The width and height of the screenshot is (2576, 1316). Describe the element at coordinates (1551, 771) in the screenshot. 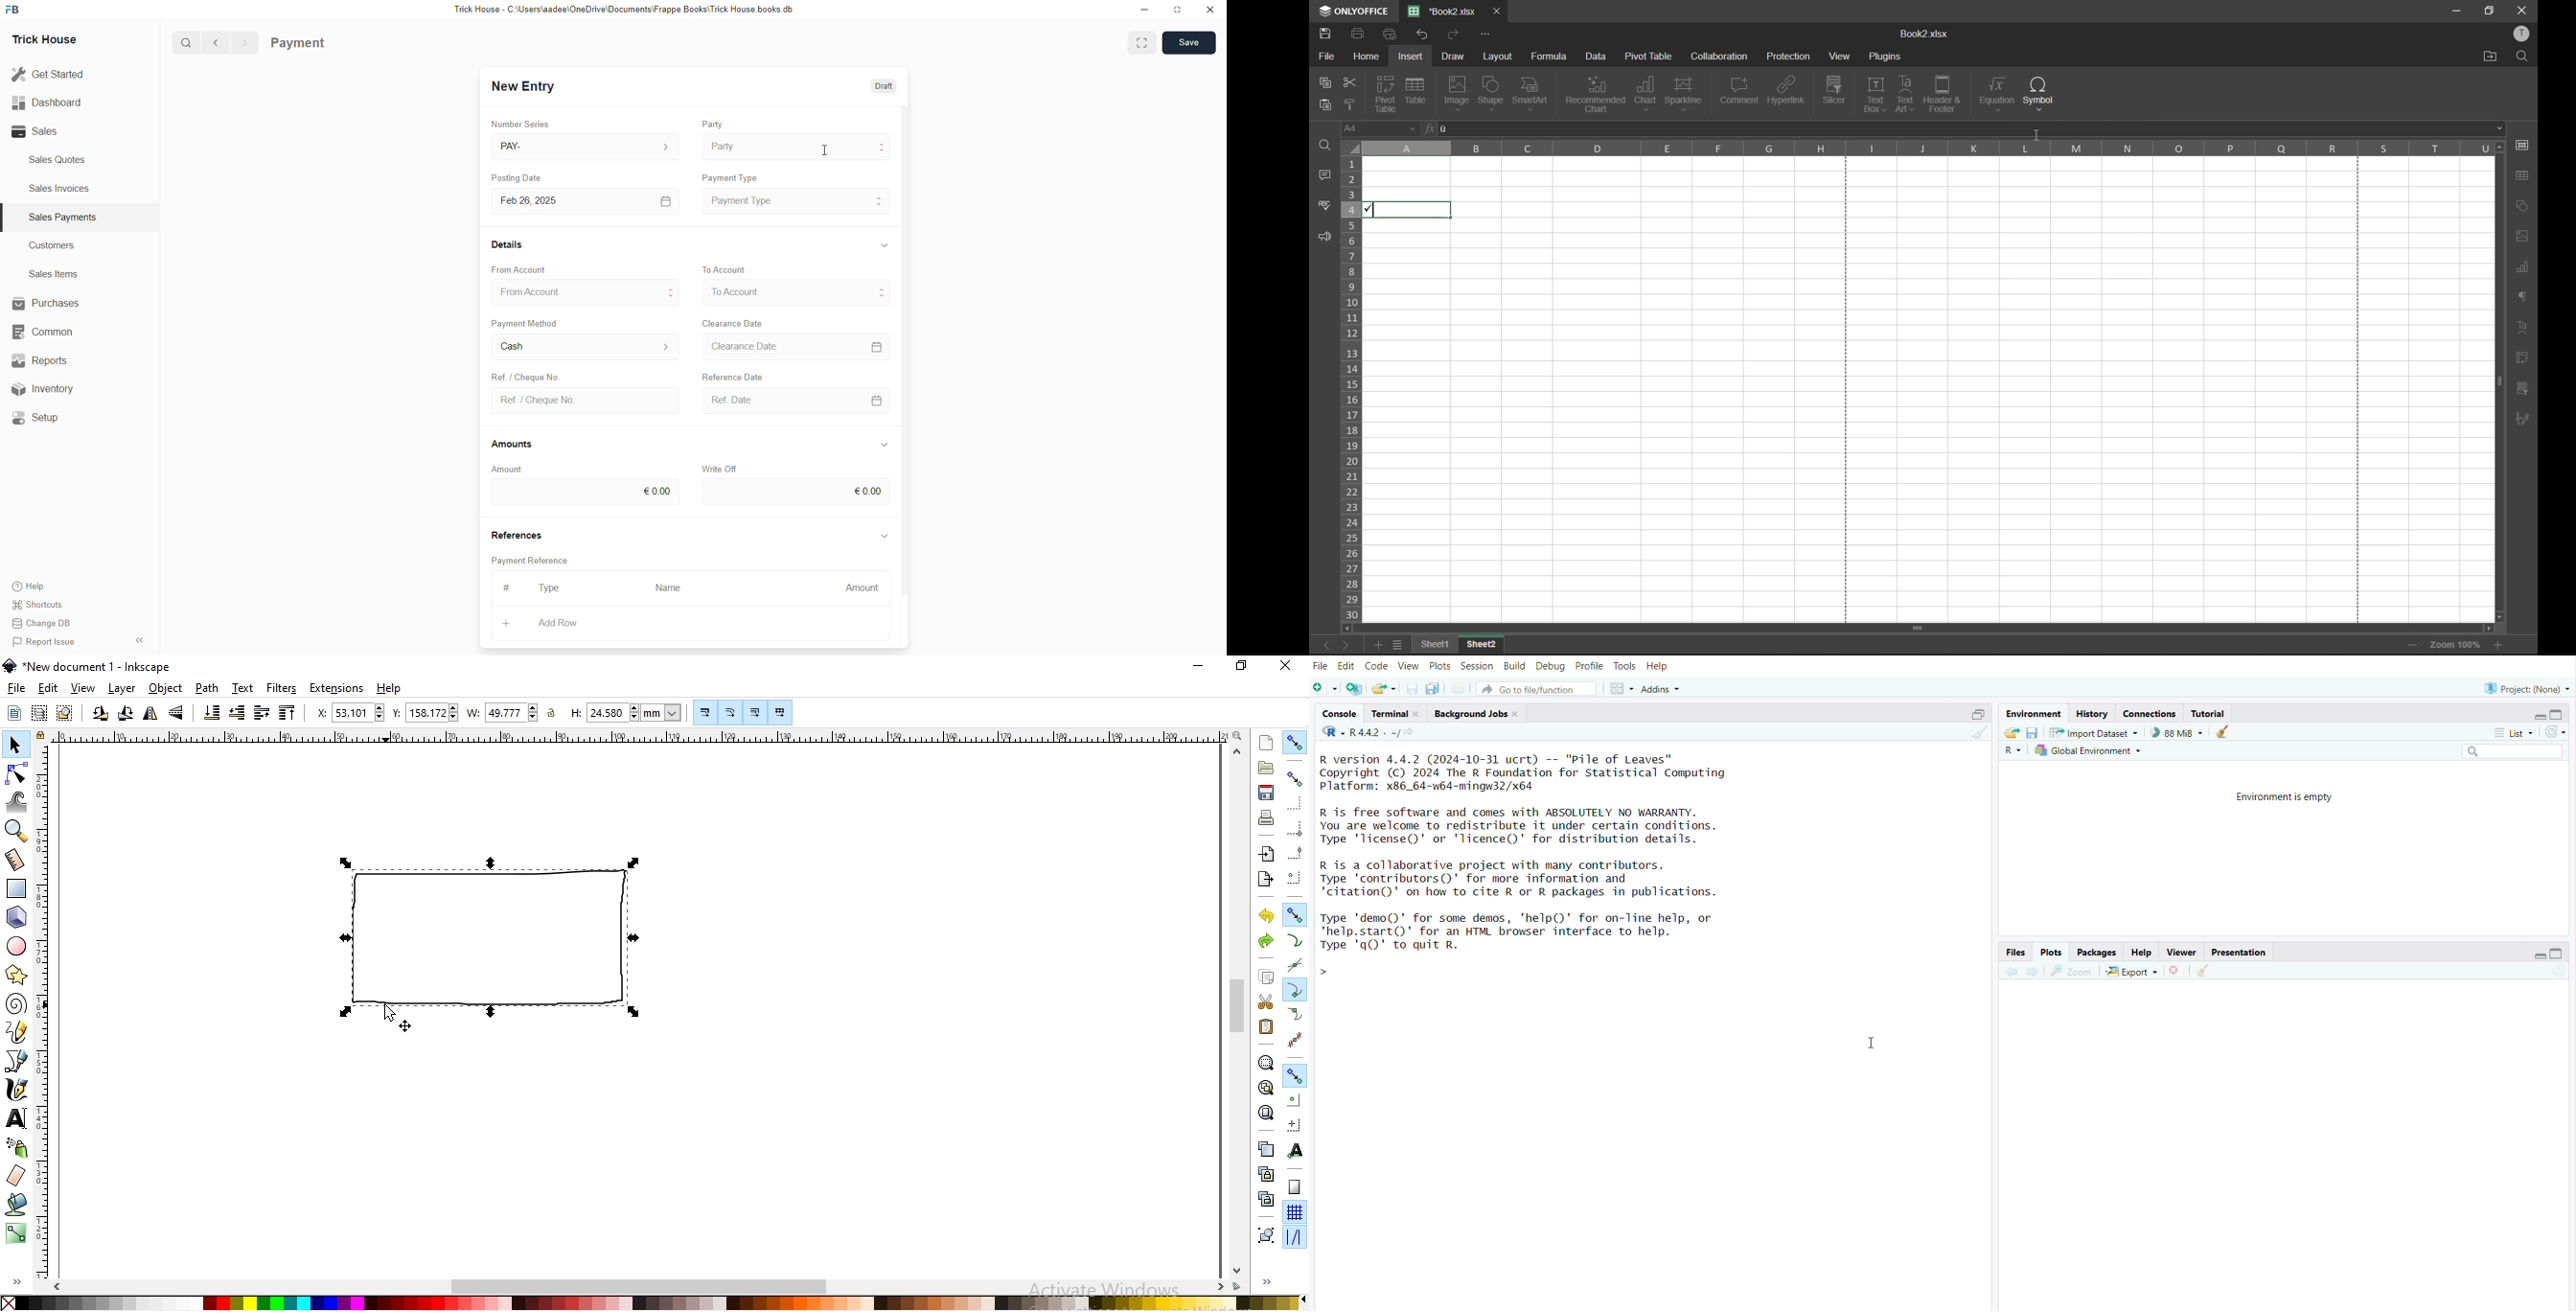

I see `version of R` at that location.